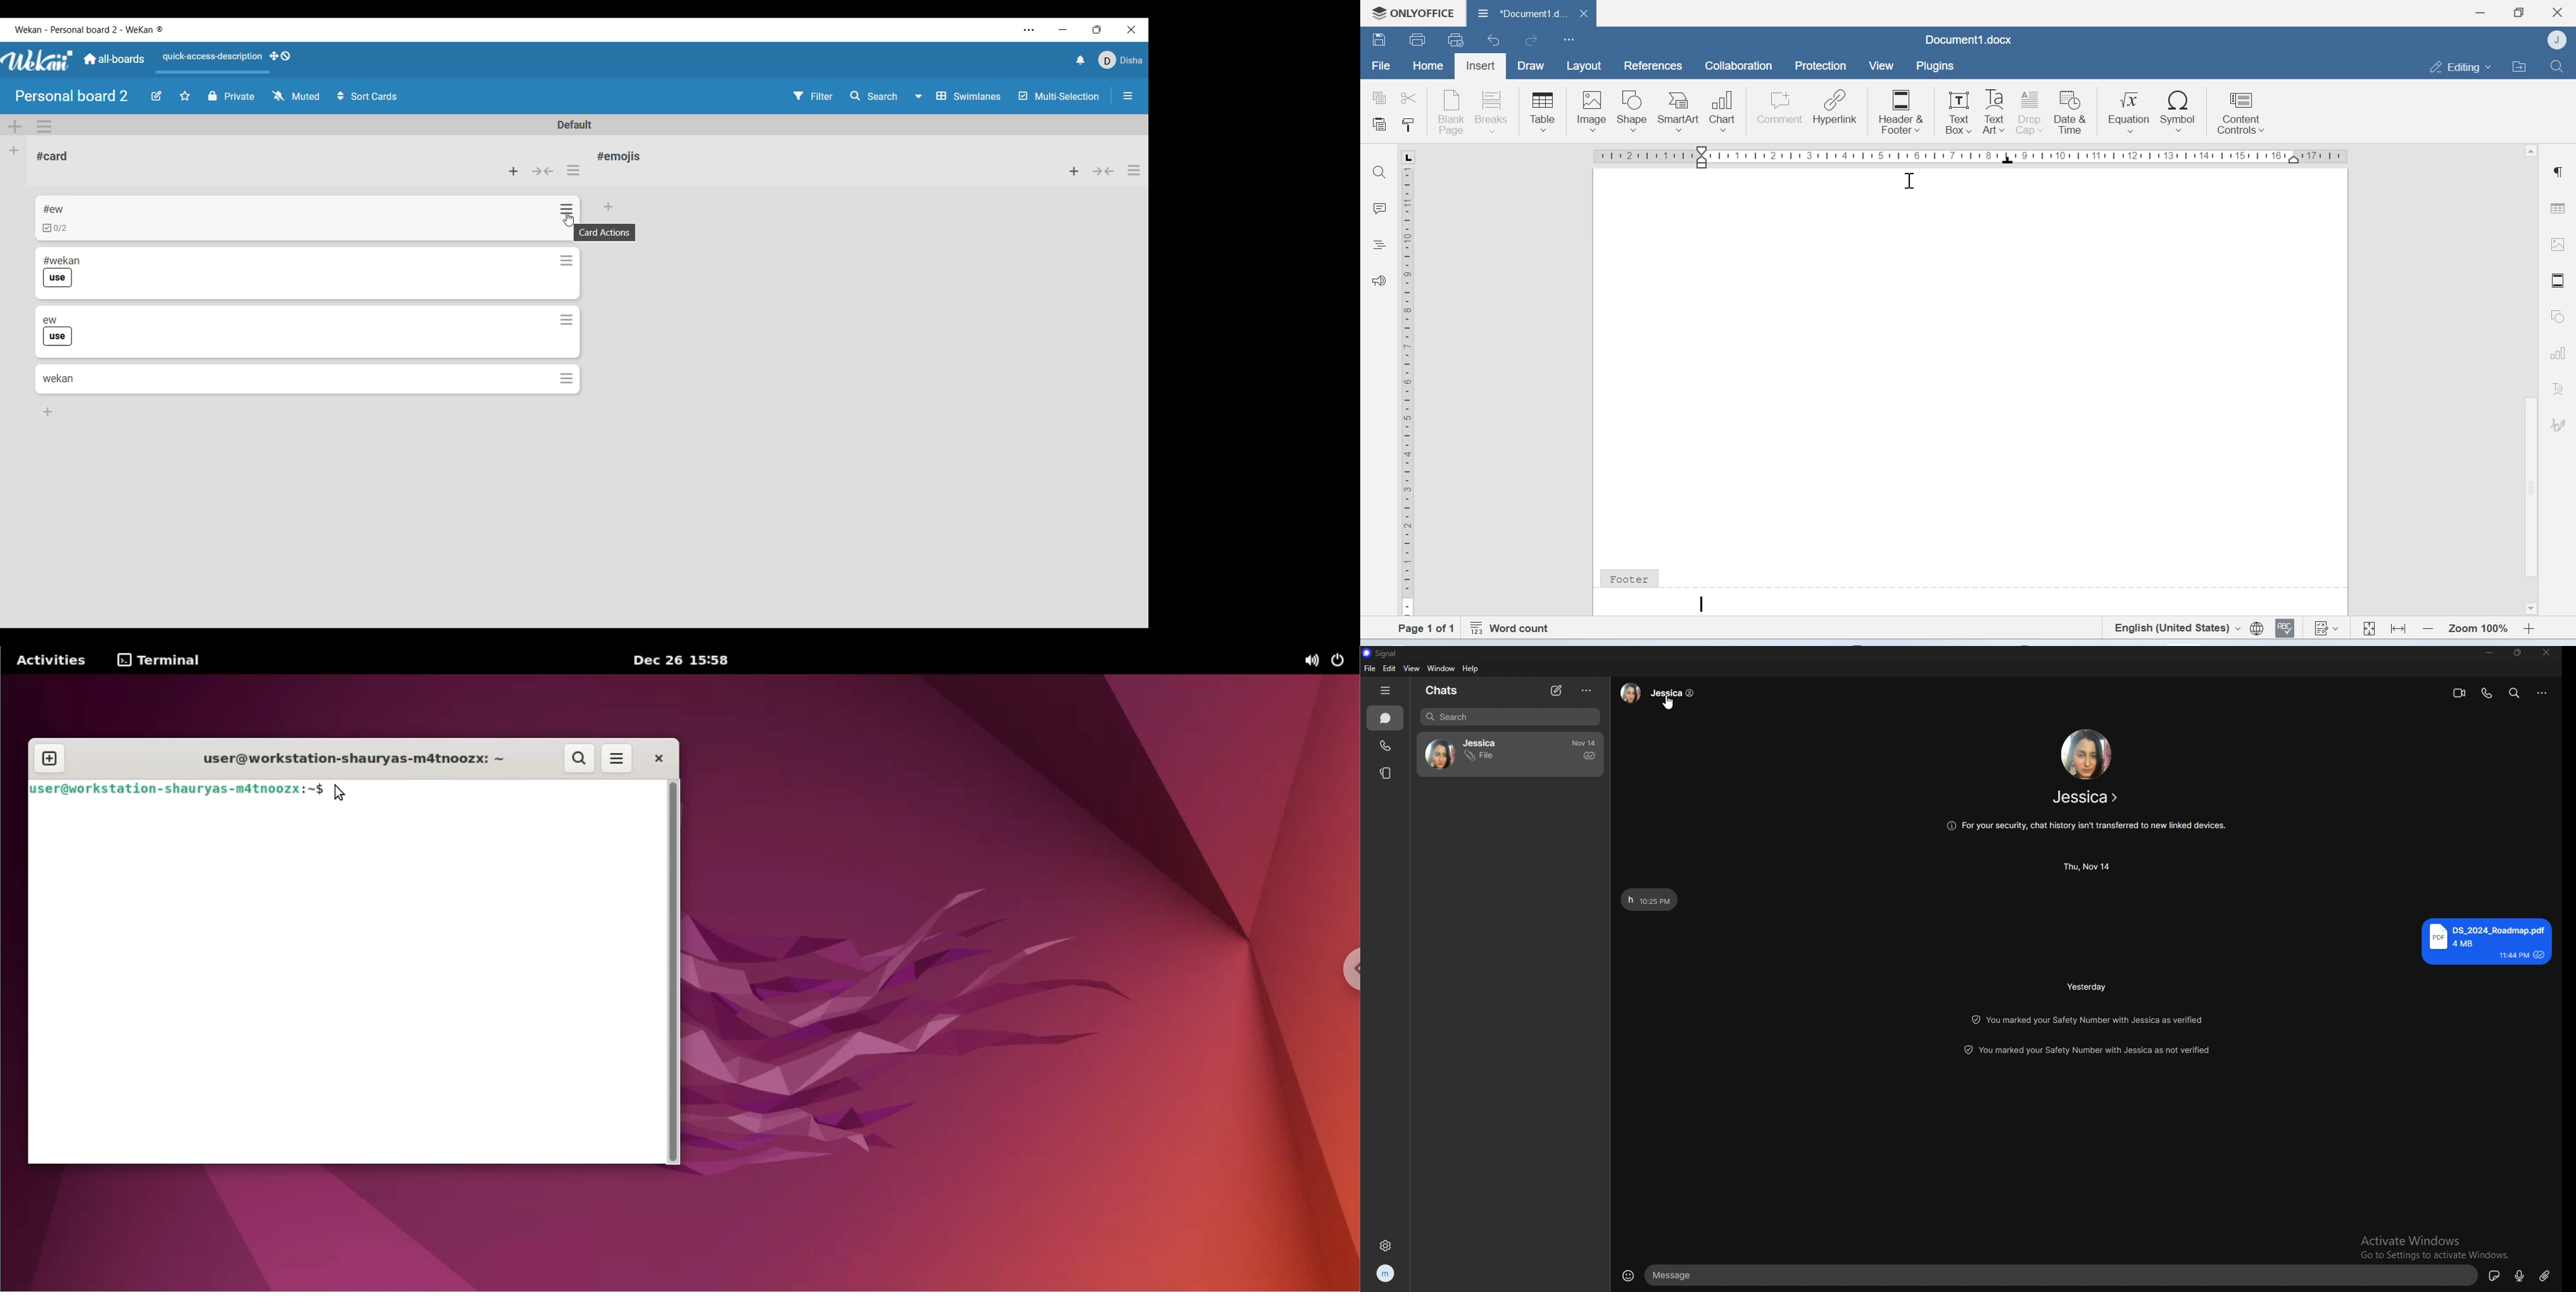 Image resolution: width=2576 pixels, height=1316 pixels. I want to click on L, so click(1407, 157).